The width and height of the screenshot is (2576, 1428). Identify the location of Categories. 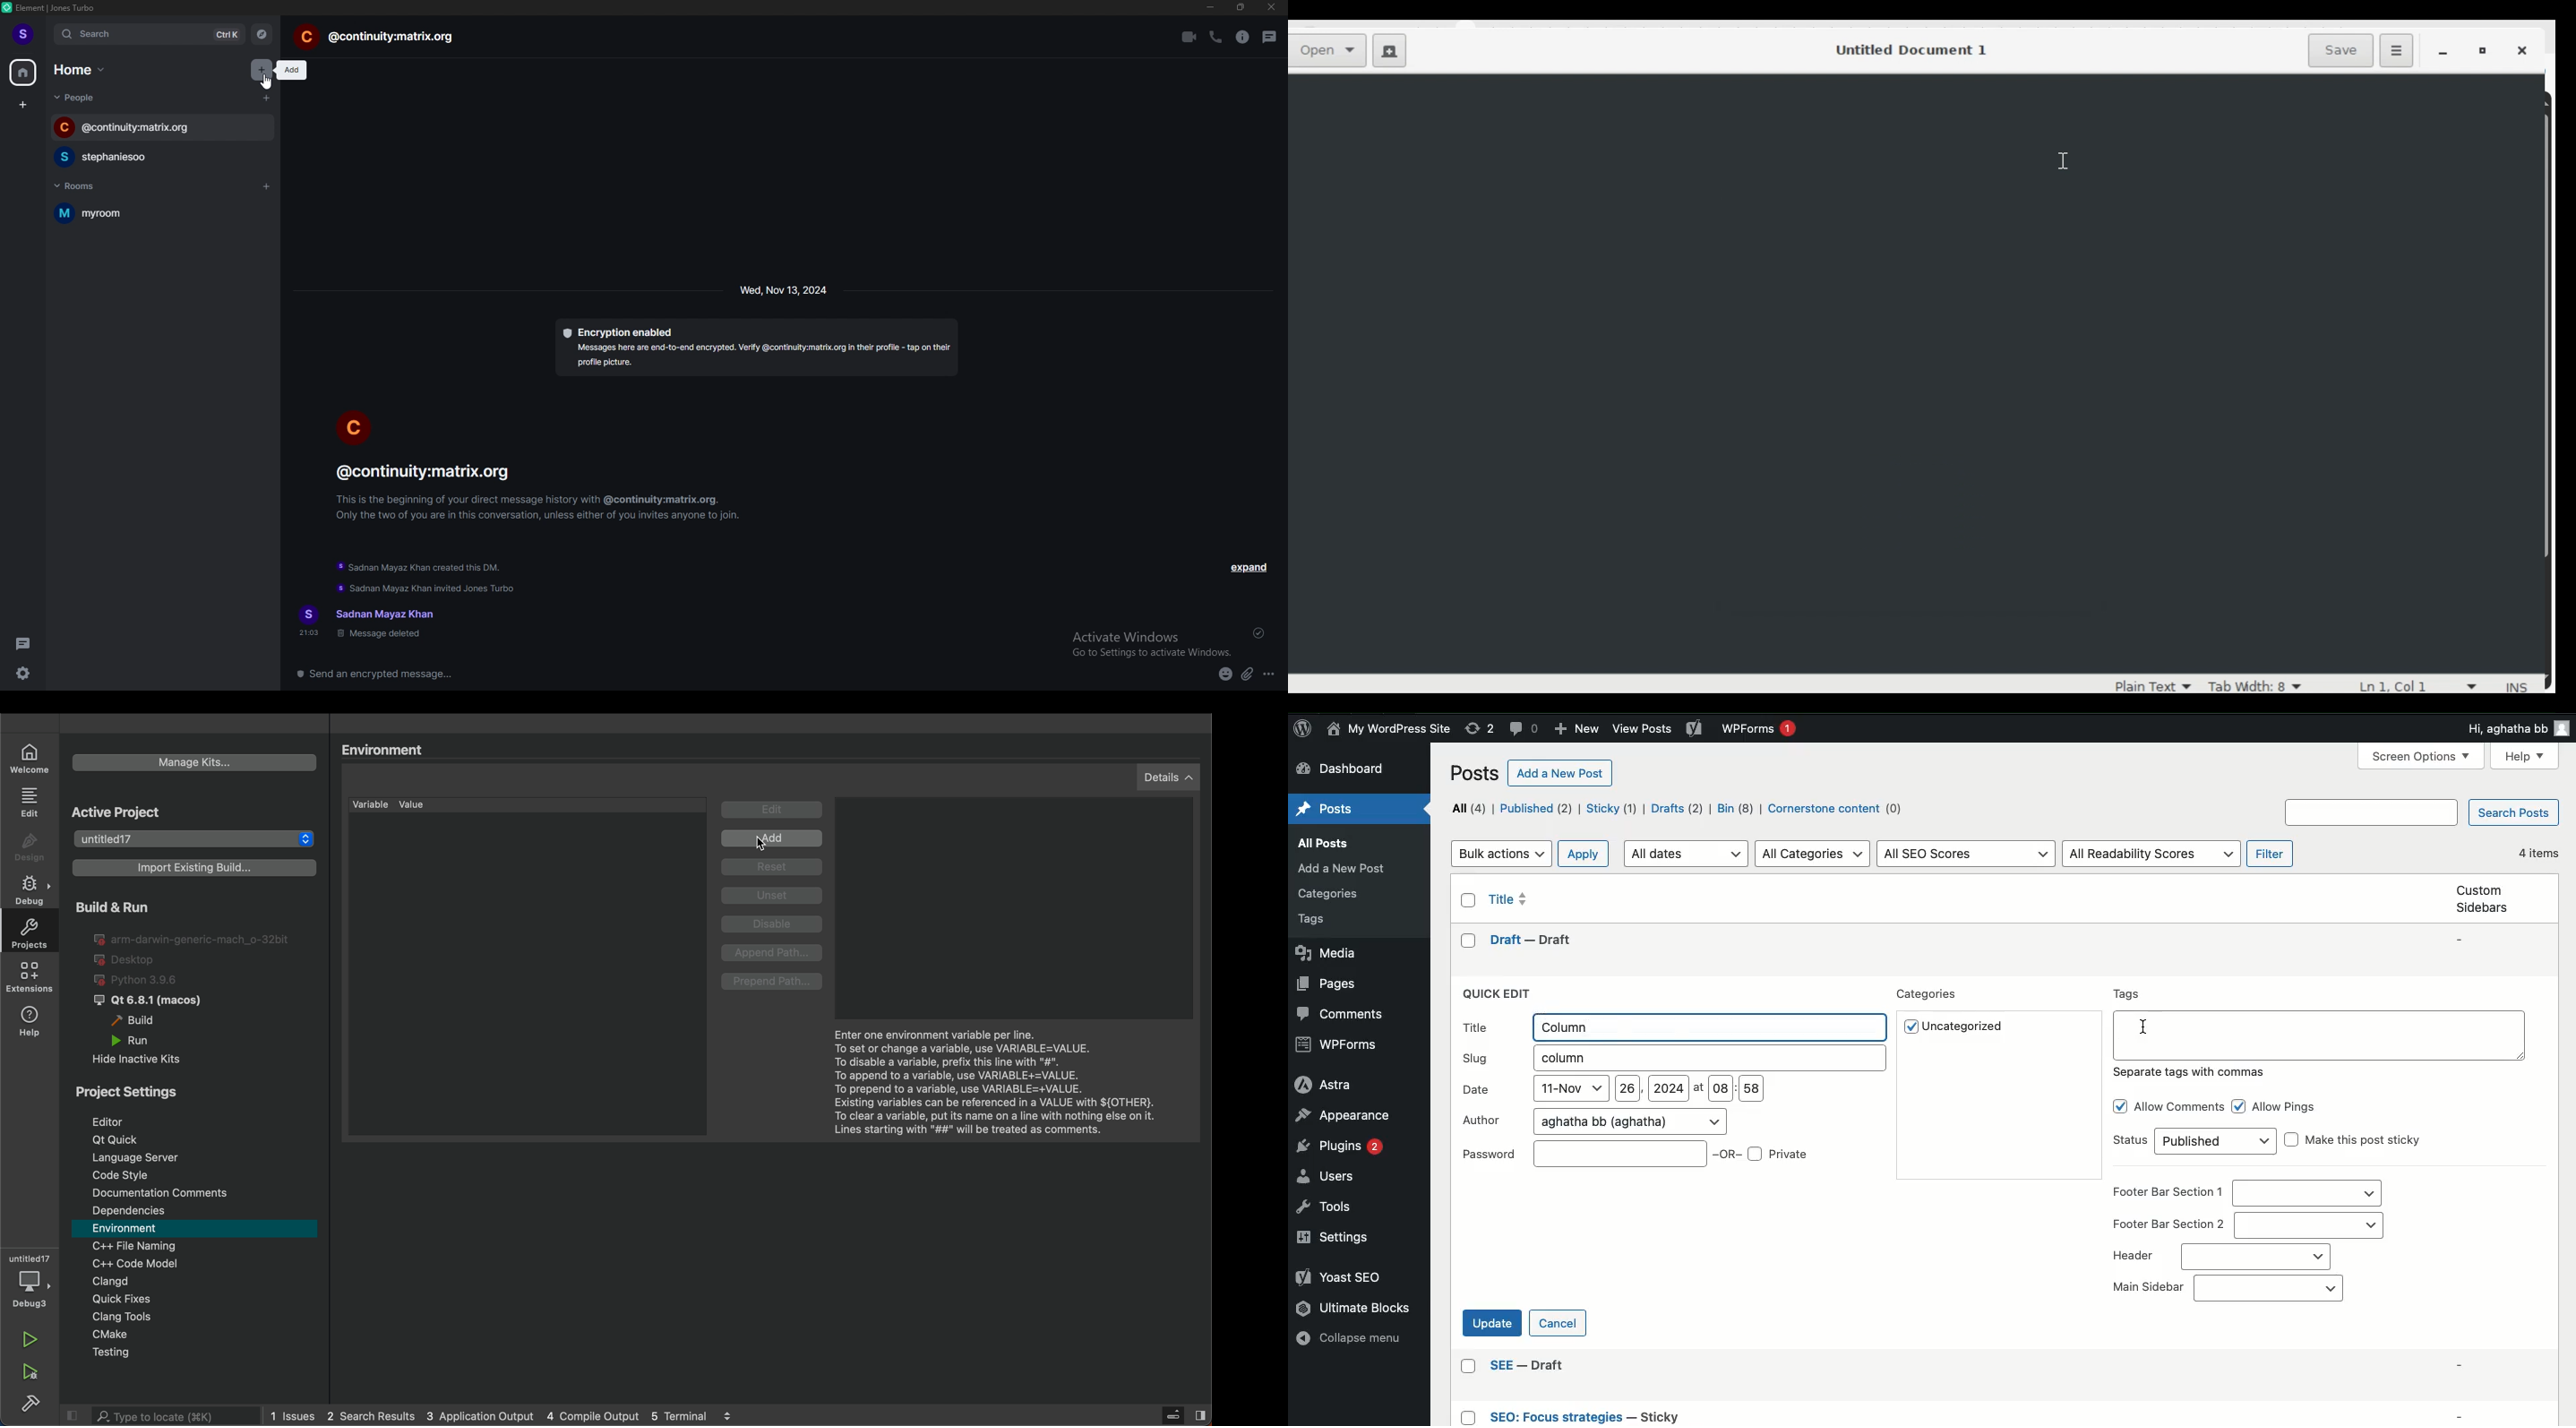
(1928, 995).